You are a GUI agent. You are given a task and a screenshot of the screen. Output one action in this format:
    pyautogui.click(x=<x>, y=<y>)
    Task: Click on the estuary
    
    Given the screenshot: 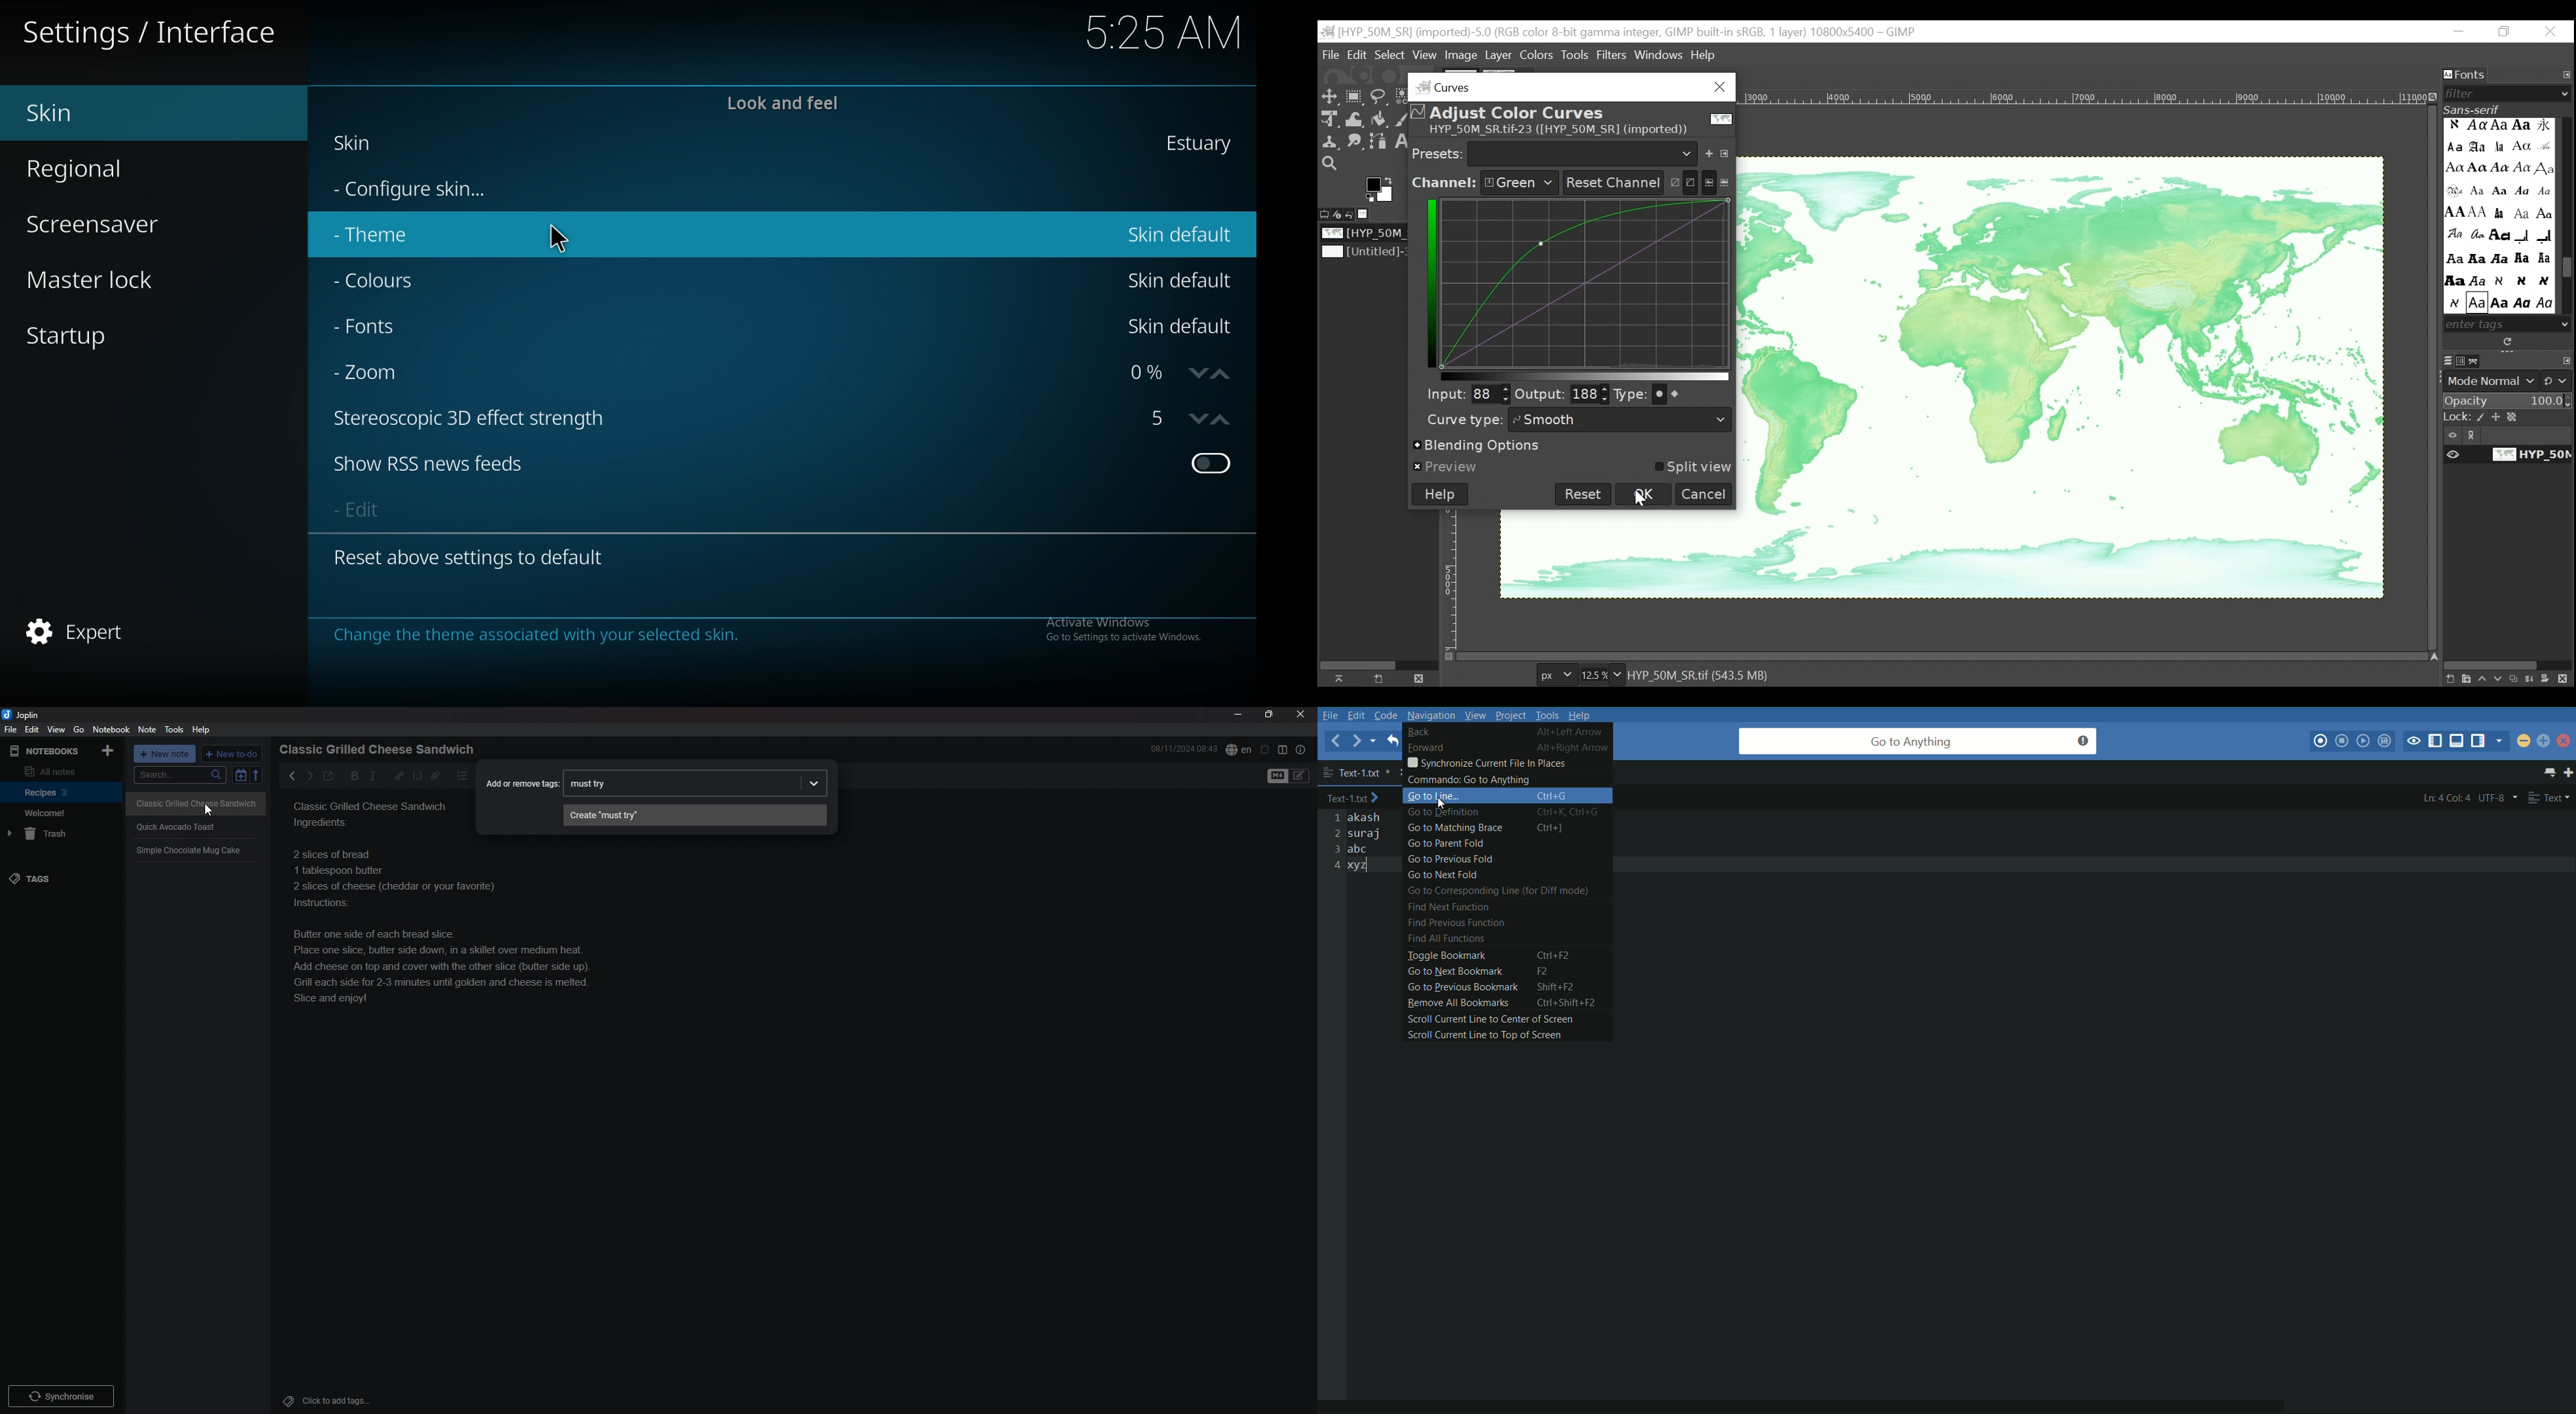 What is the action you would take?
    pyautogui.click(x=1199, y=143)
    